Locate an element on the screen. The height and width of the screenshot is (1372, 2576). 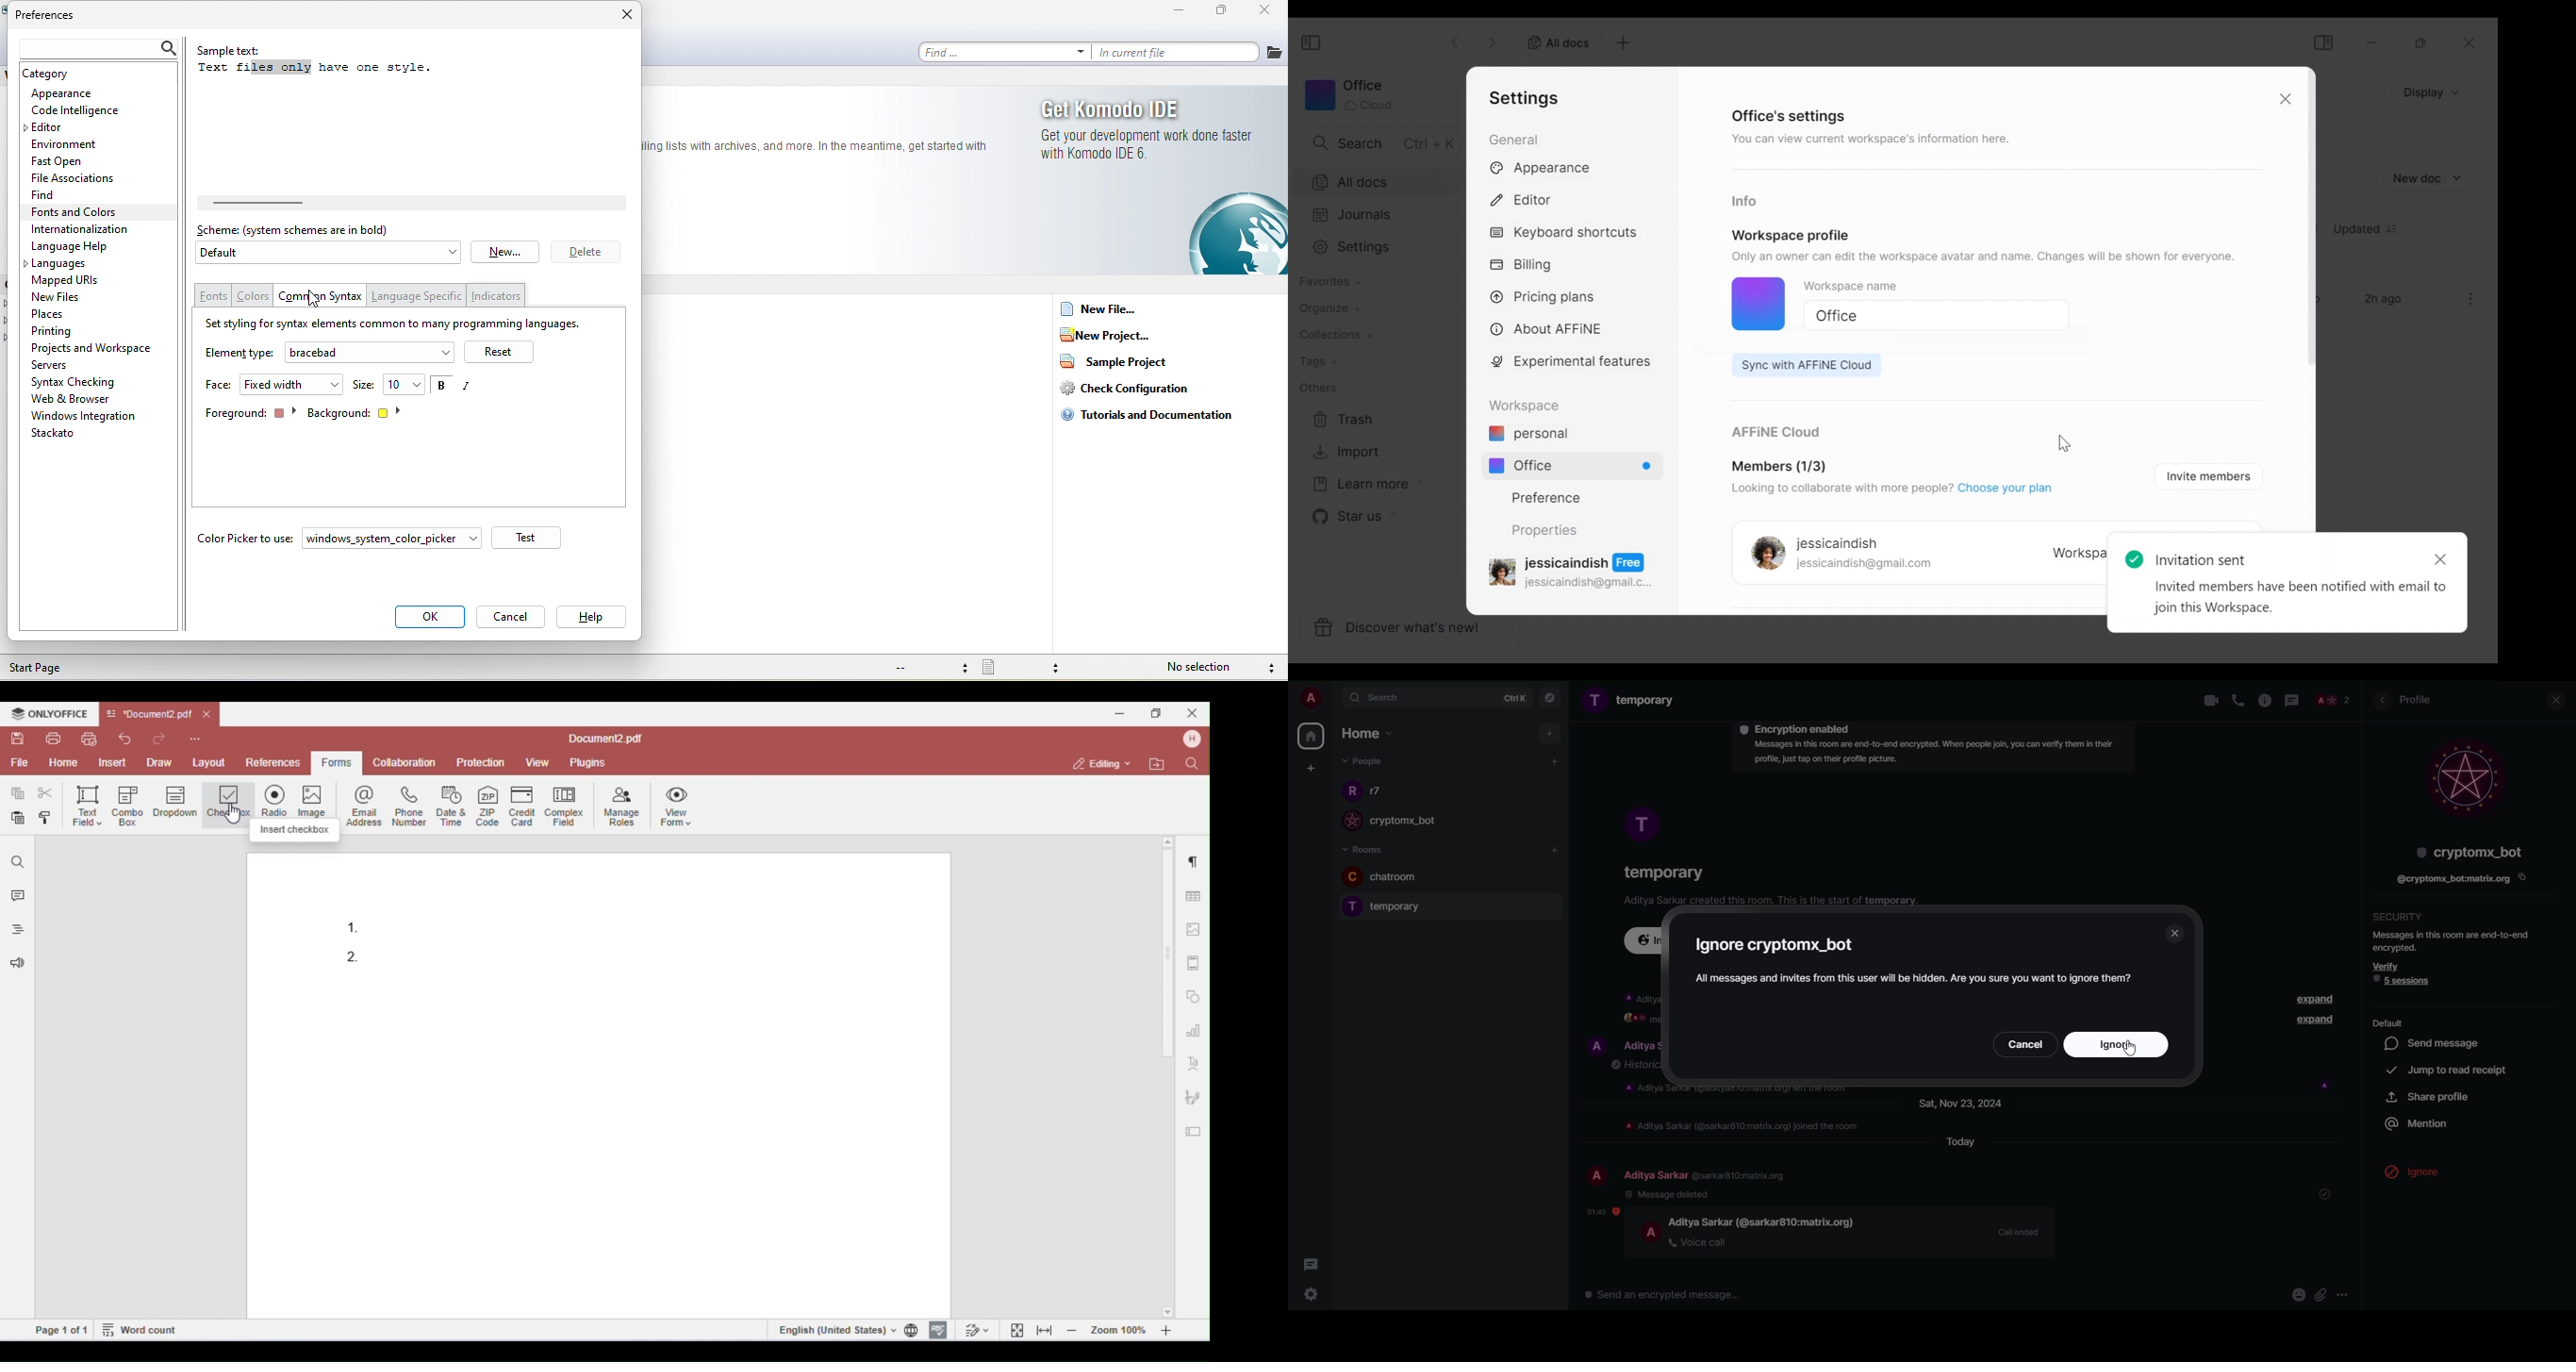
scrollbar is located at coordinates (2360, 994).